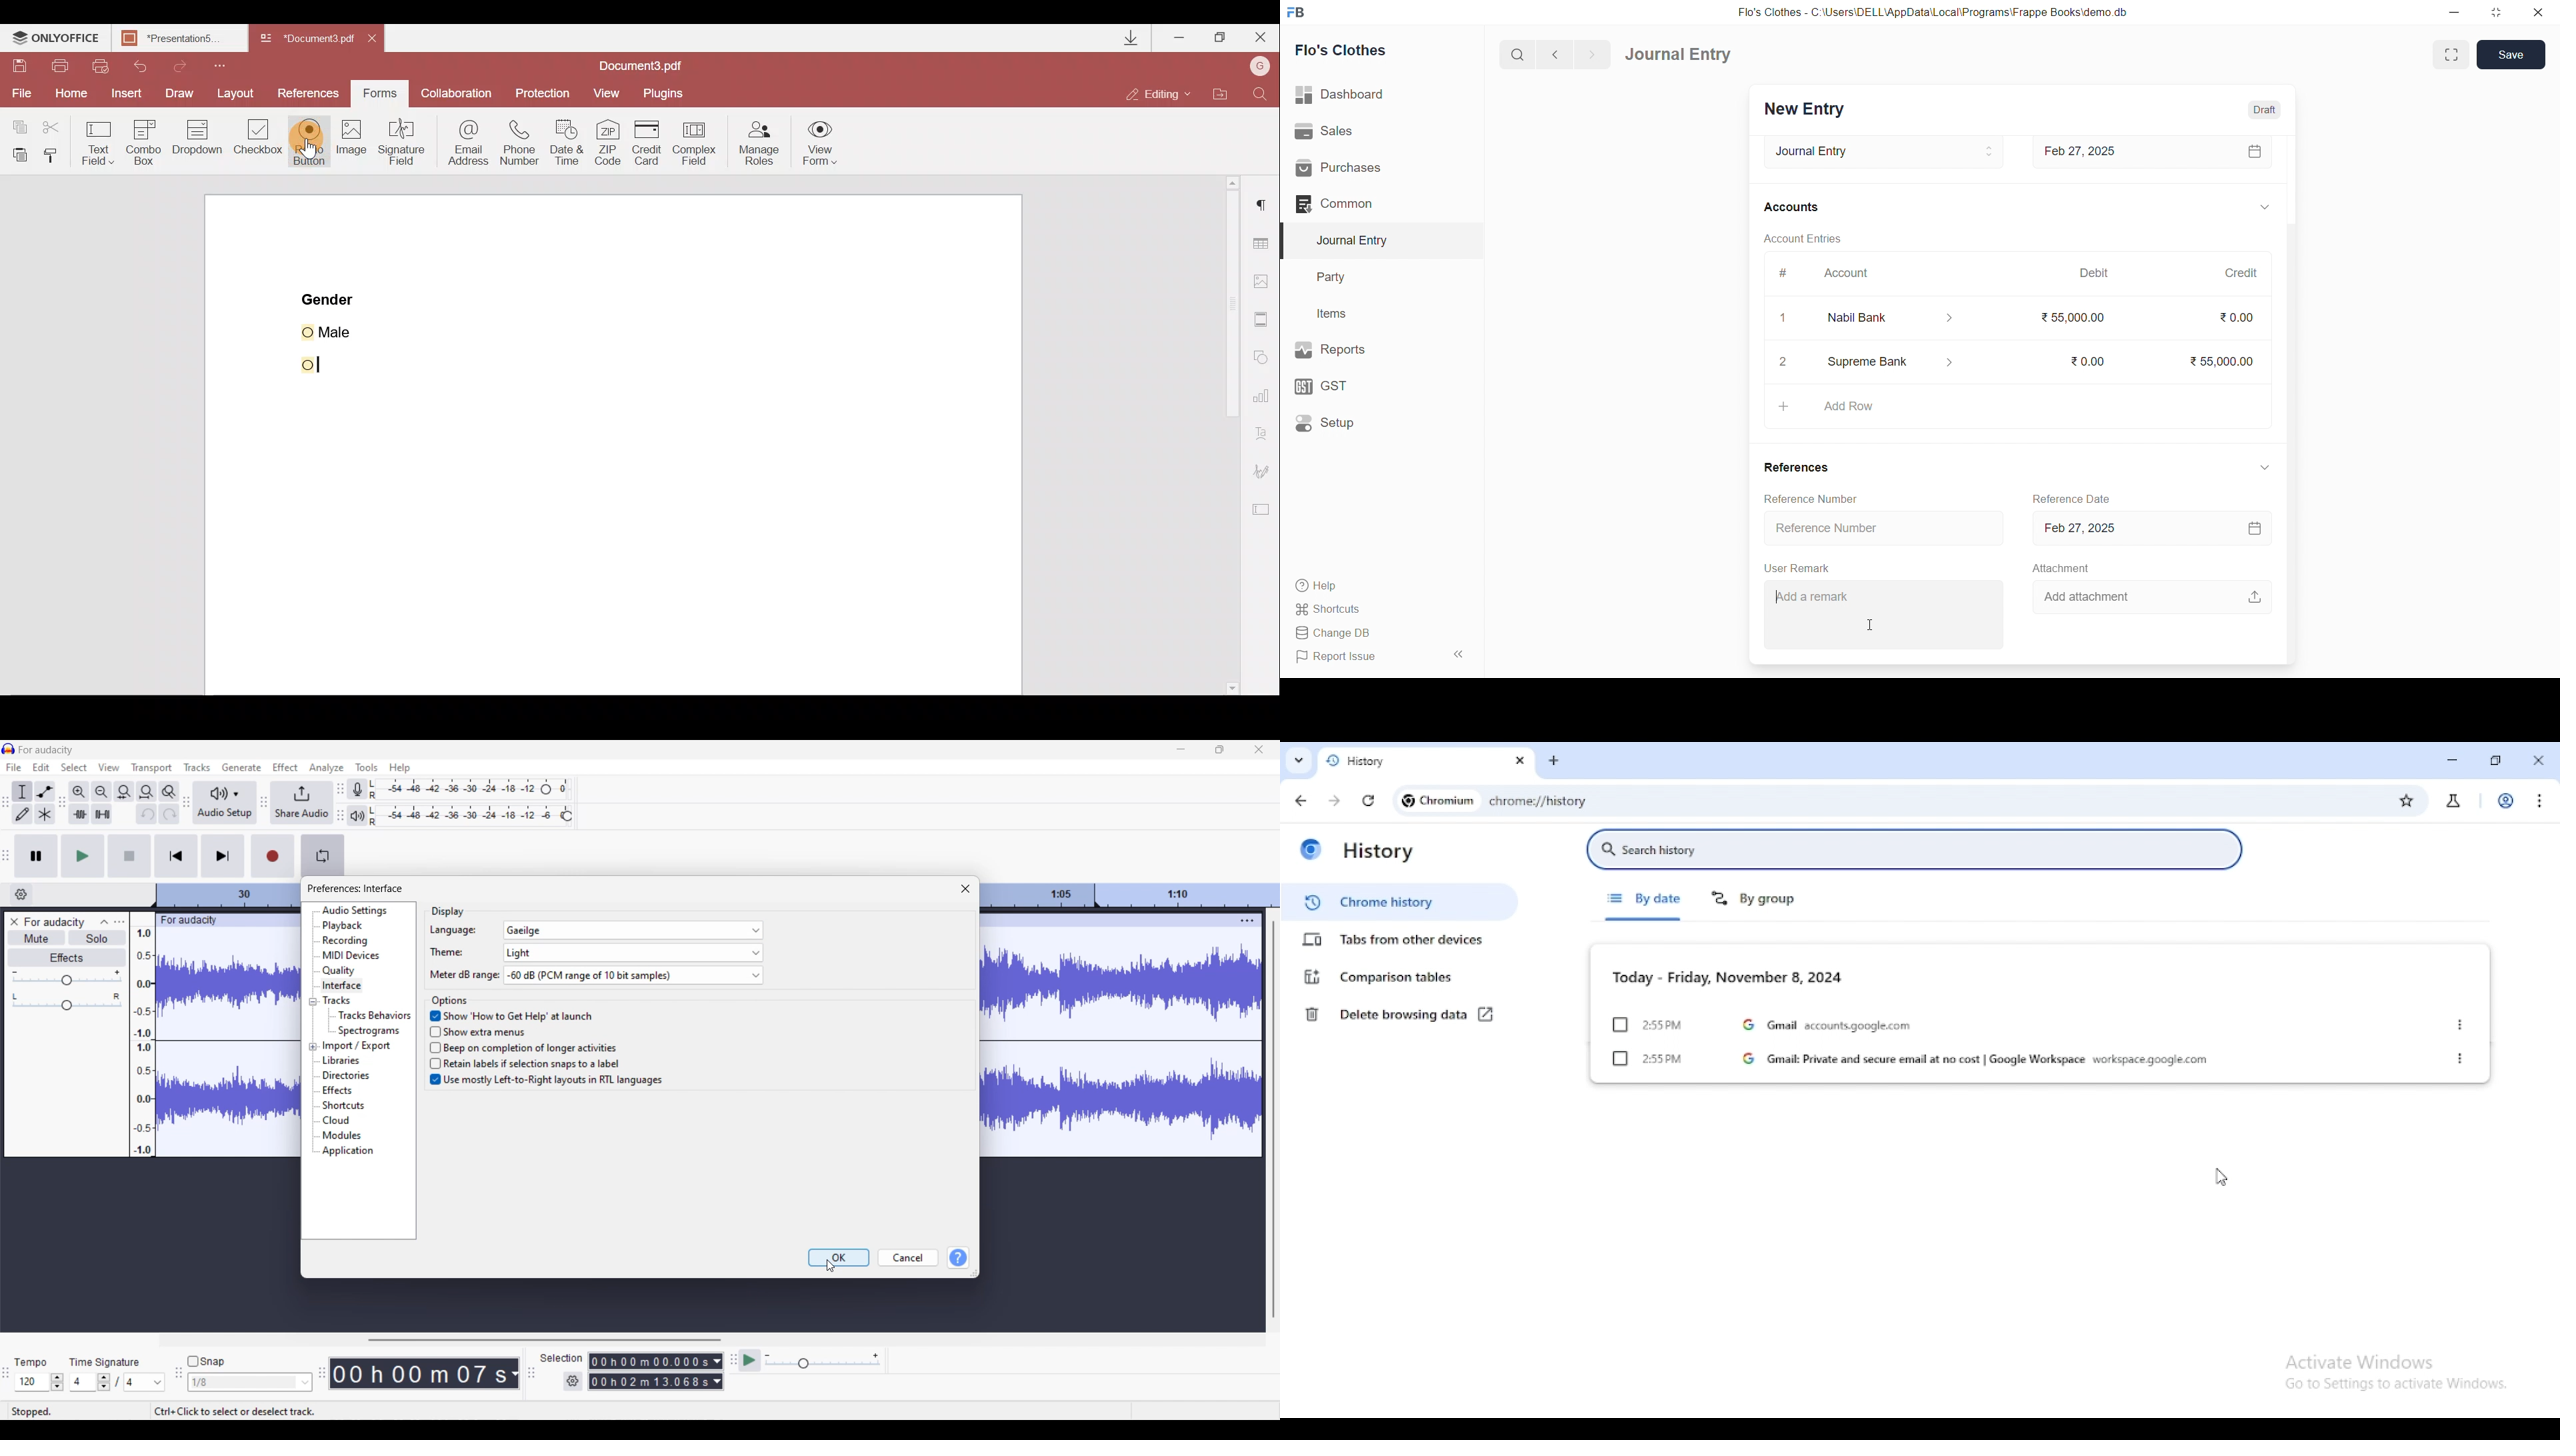 This screenshot has width=2576, height=1456. Describe the element at coordinates (1461, 655) in the screenshot. I see `collapse sidebar` at that location.